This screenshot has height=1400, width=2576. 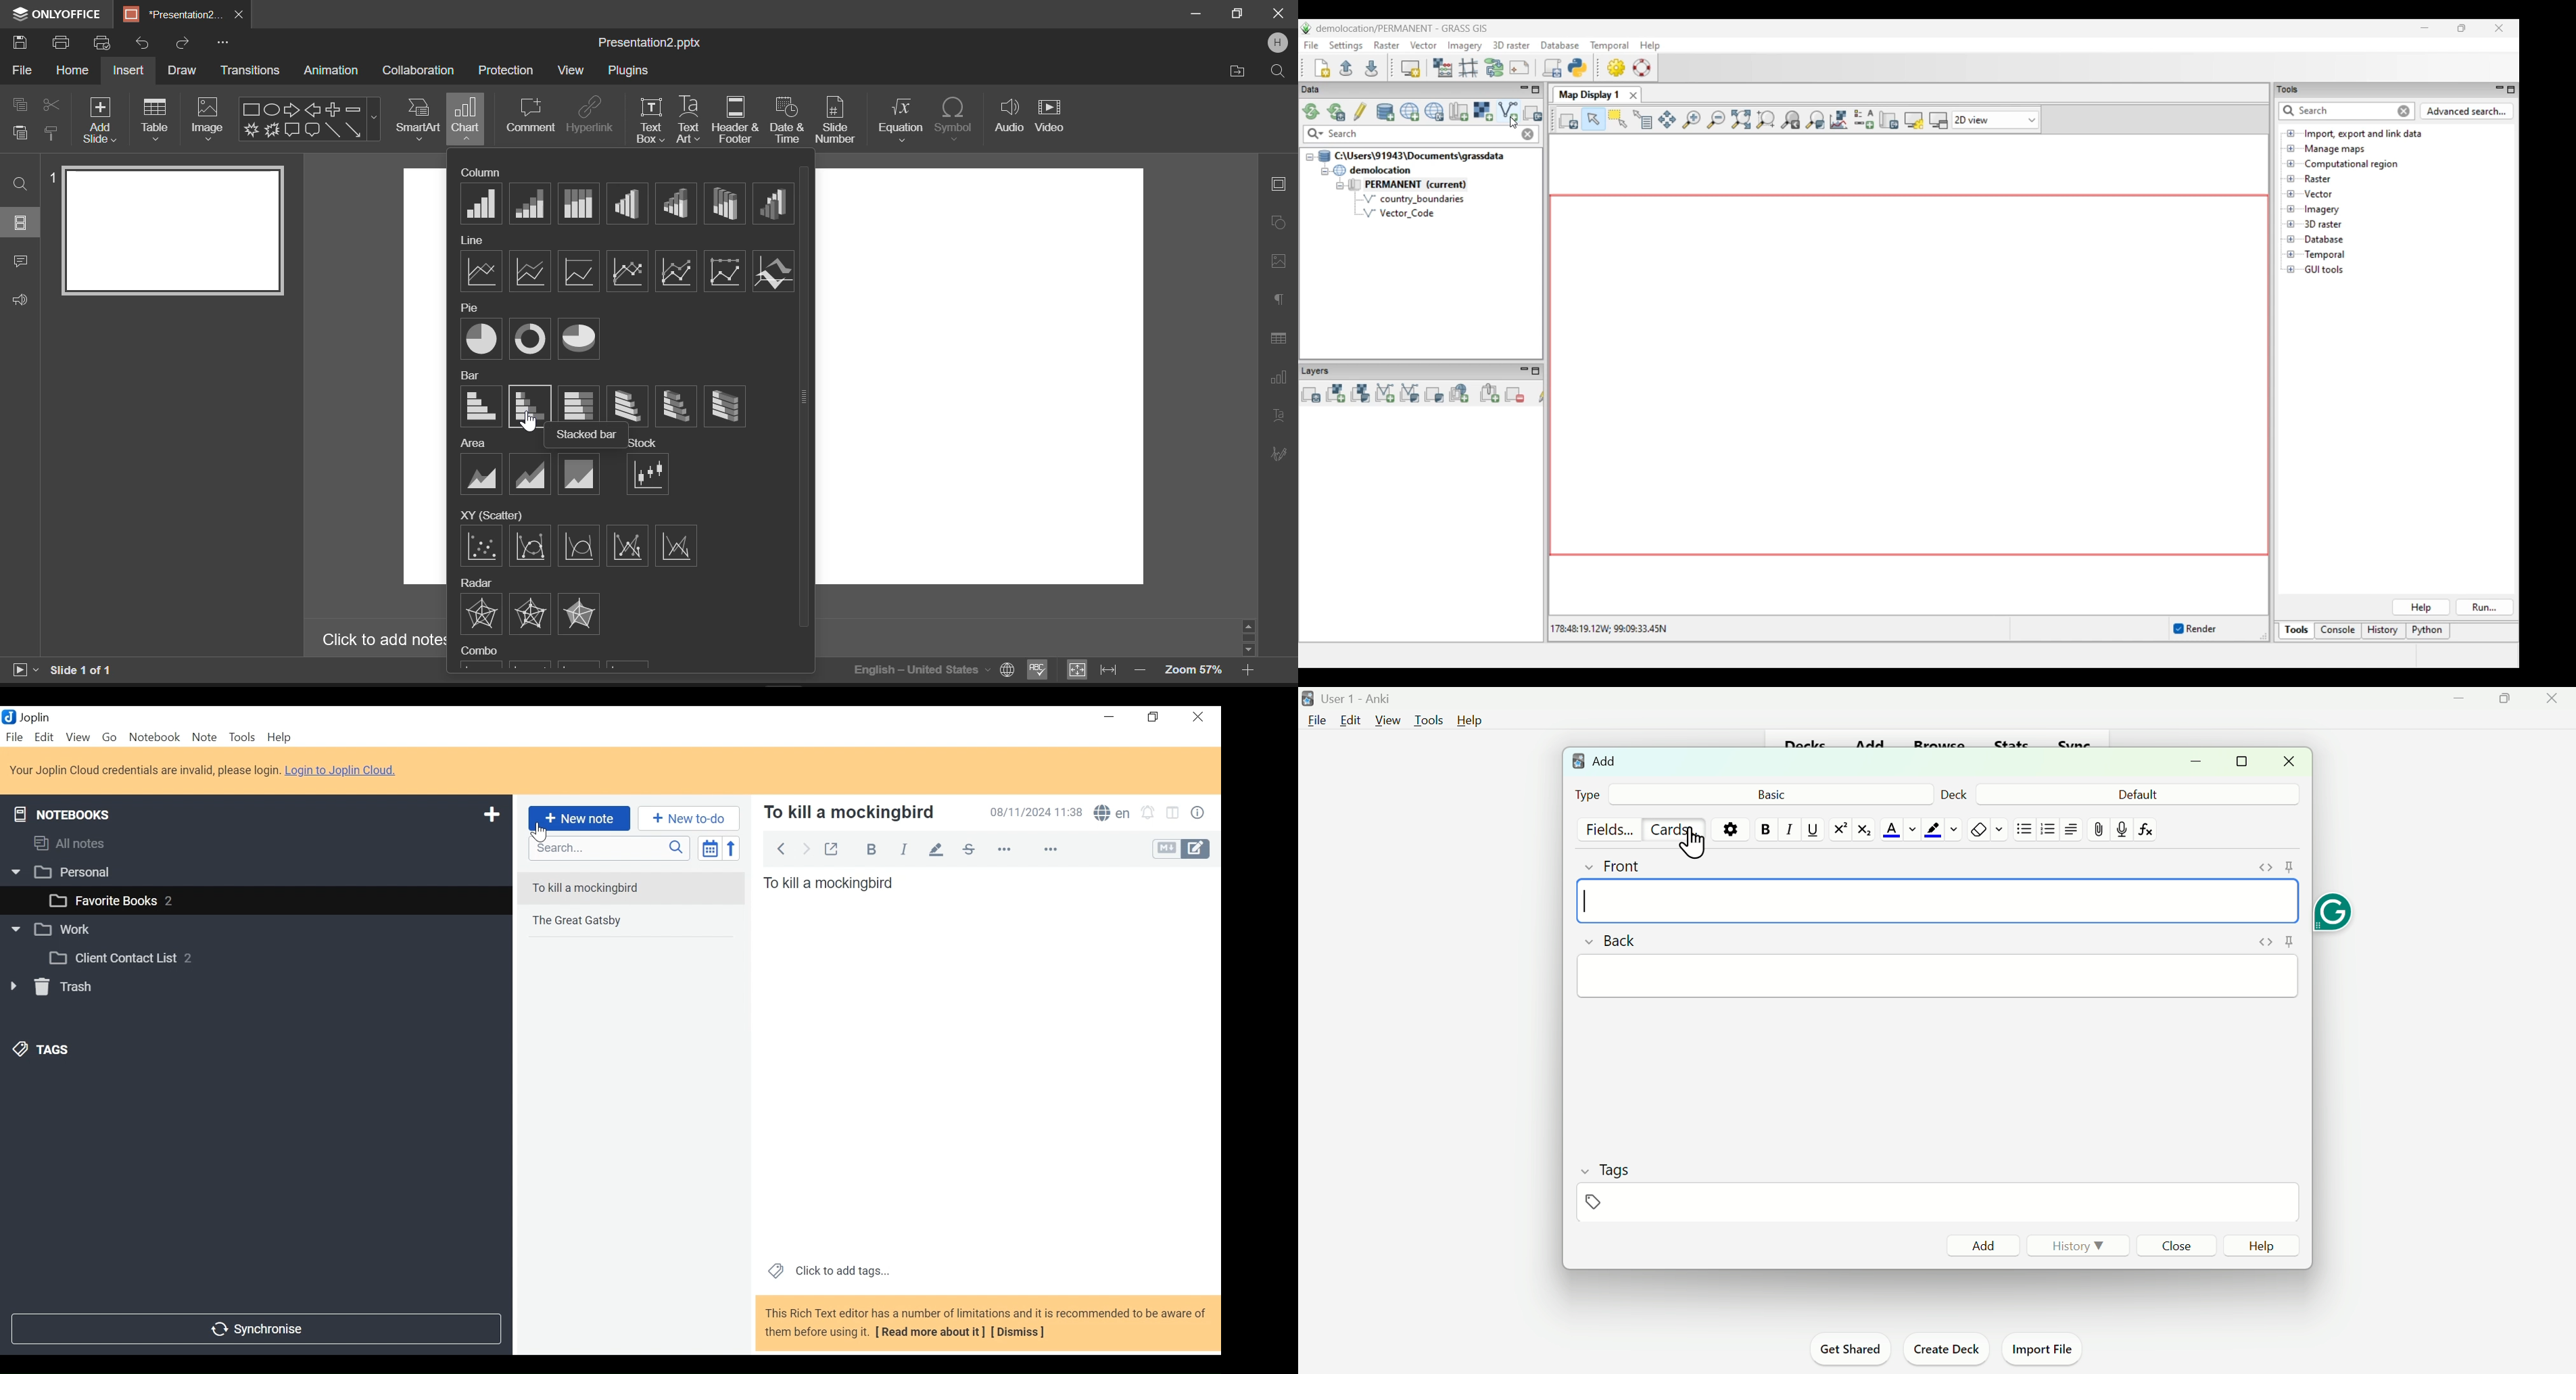 What do you see at coordinates (103, 44) in the screenshot?
I see `Quick print` at bounding box center [103, 44].